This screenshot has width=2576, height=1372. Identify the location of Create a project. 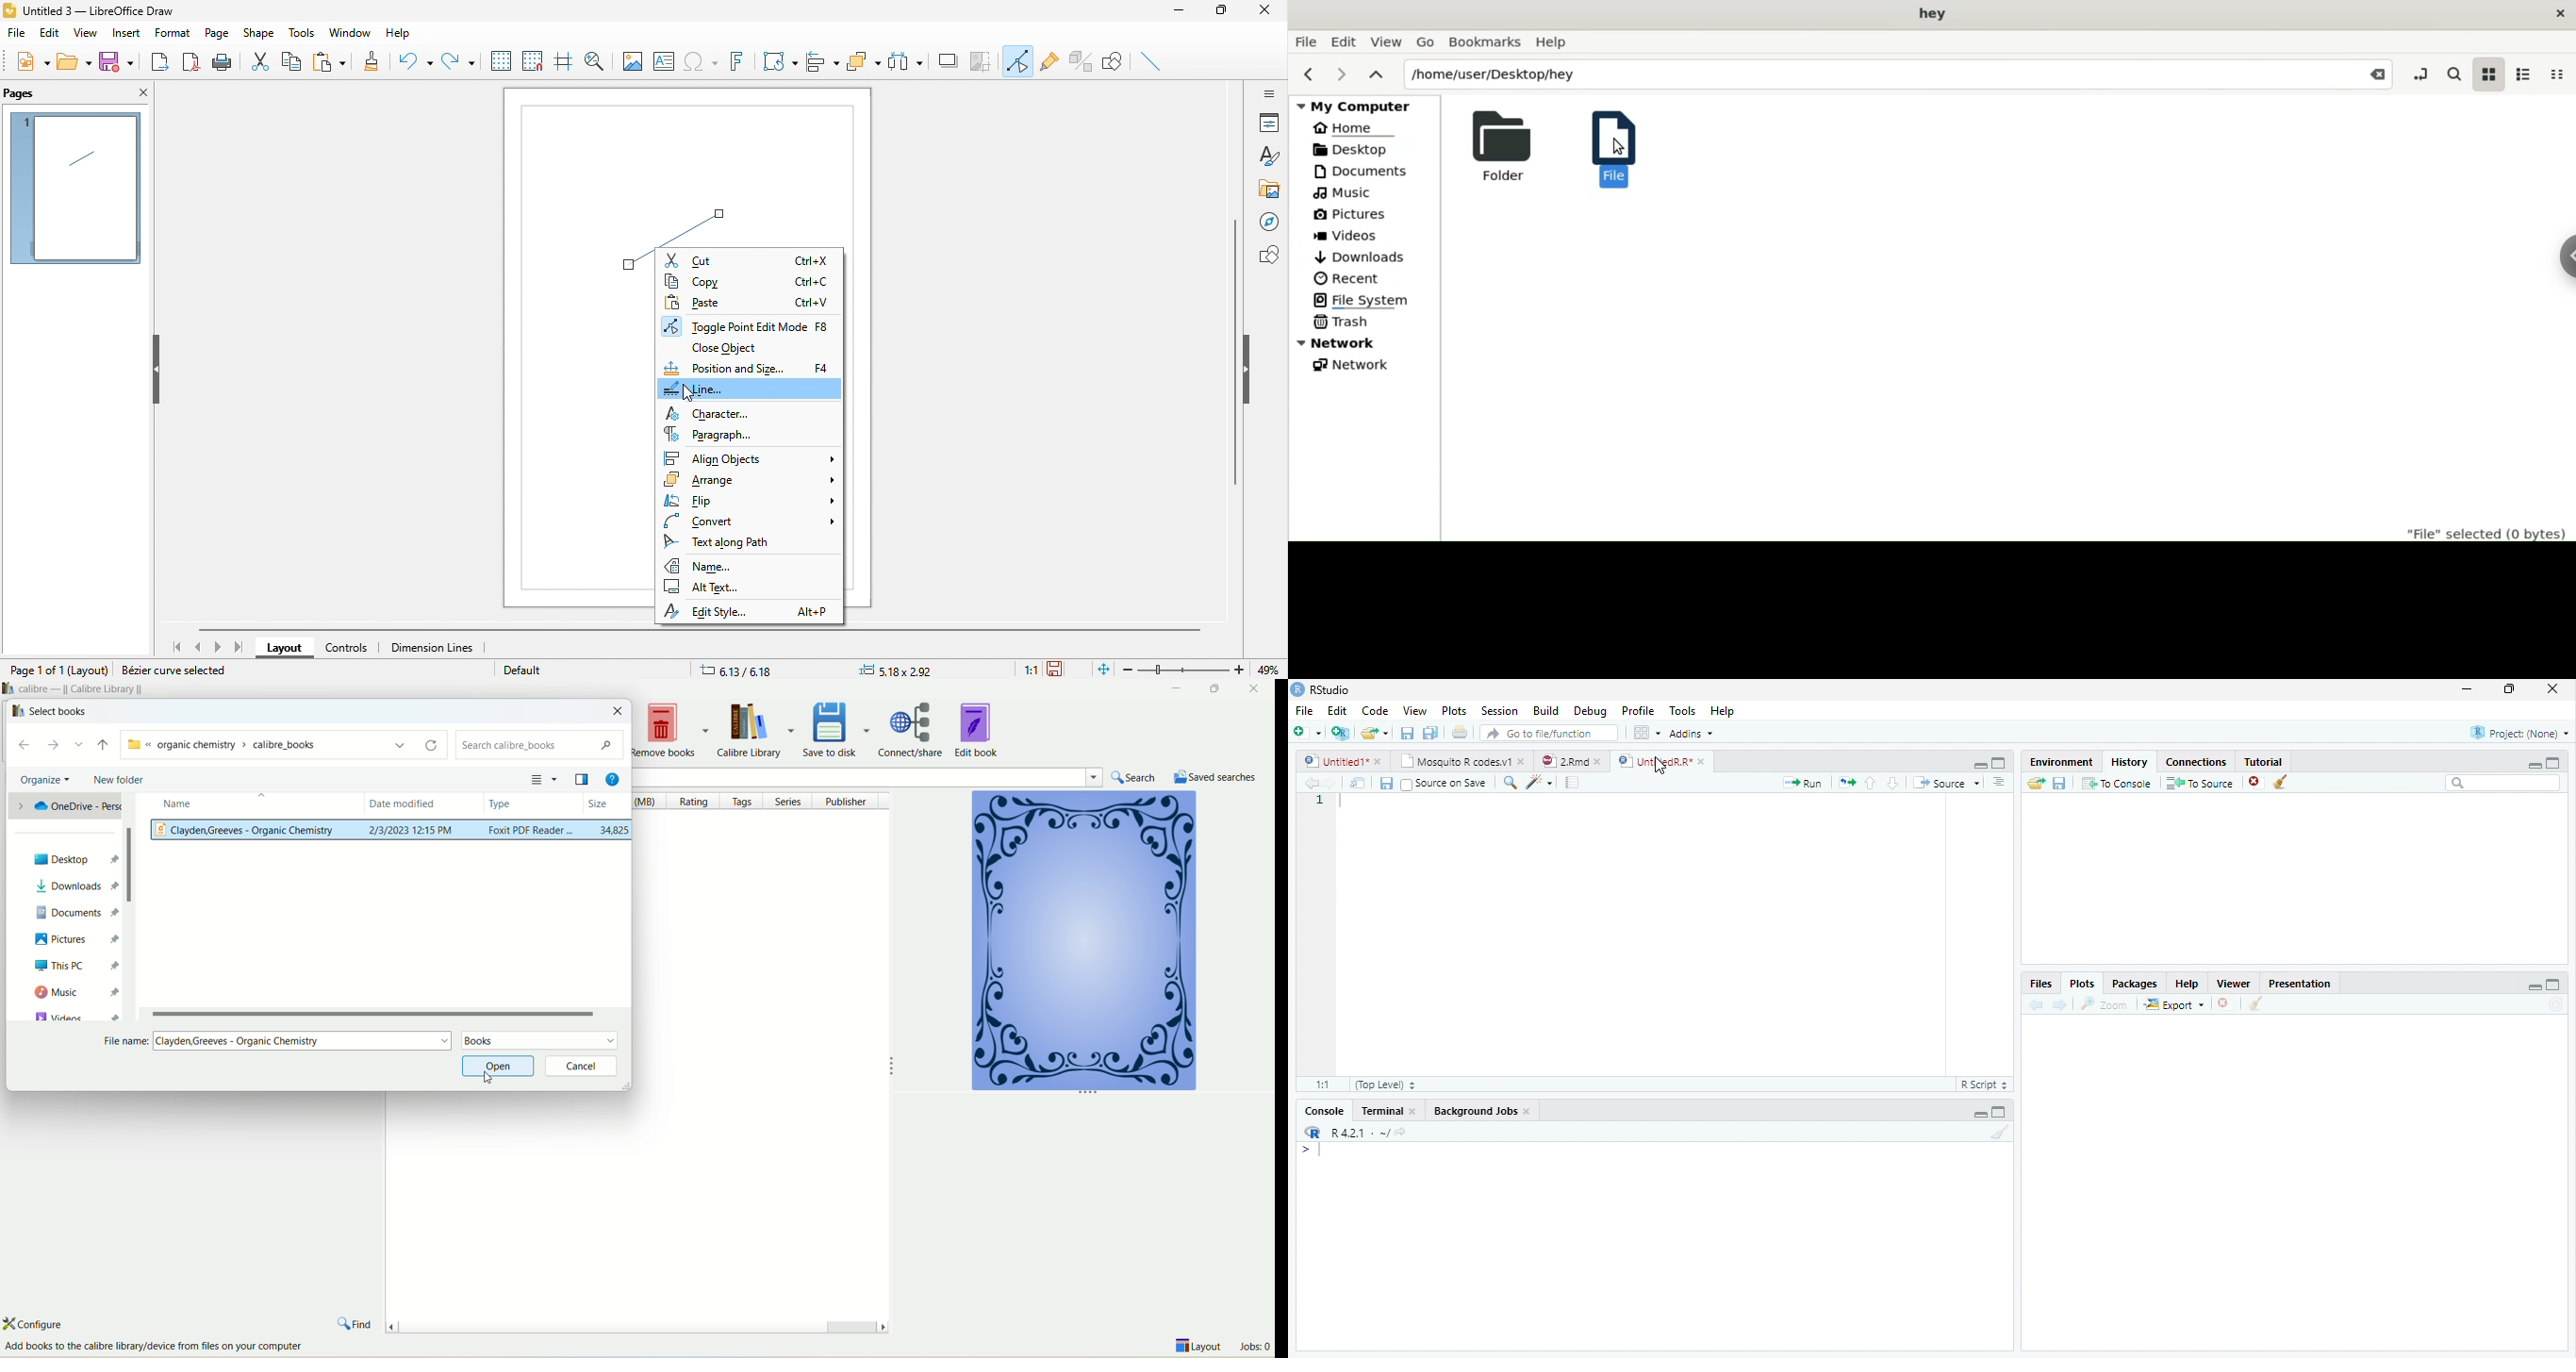
(1339, 733).